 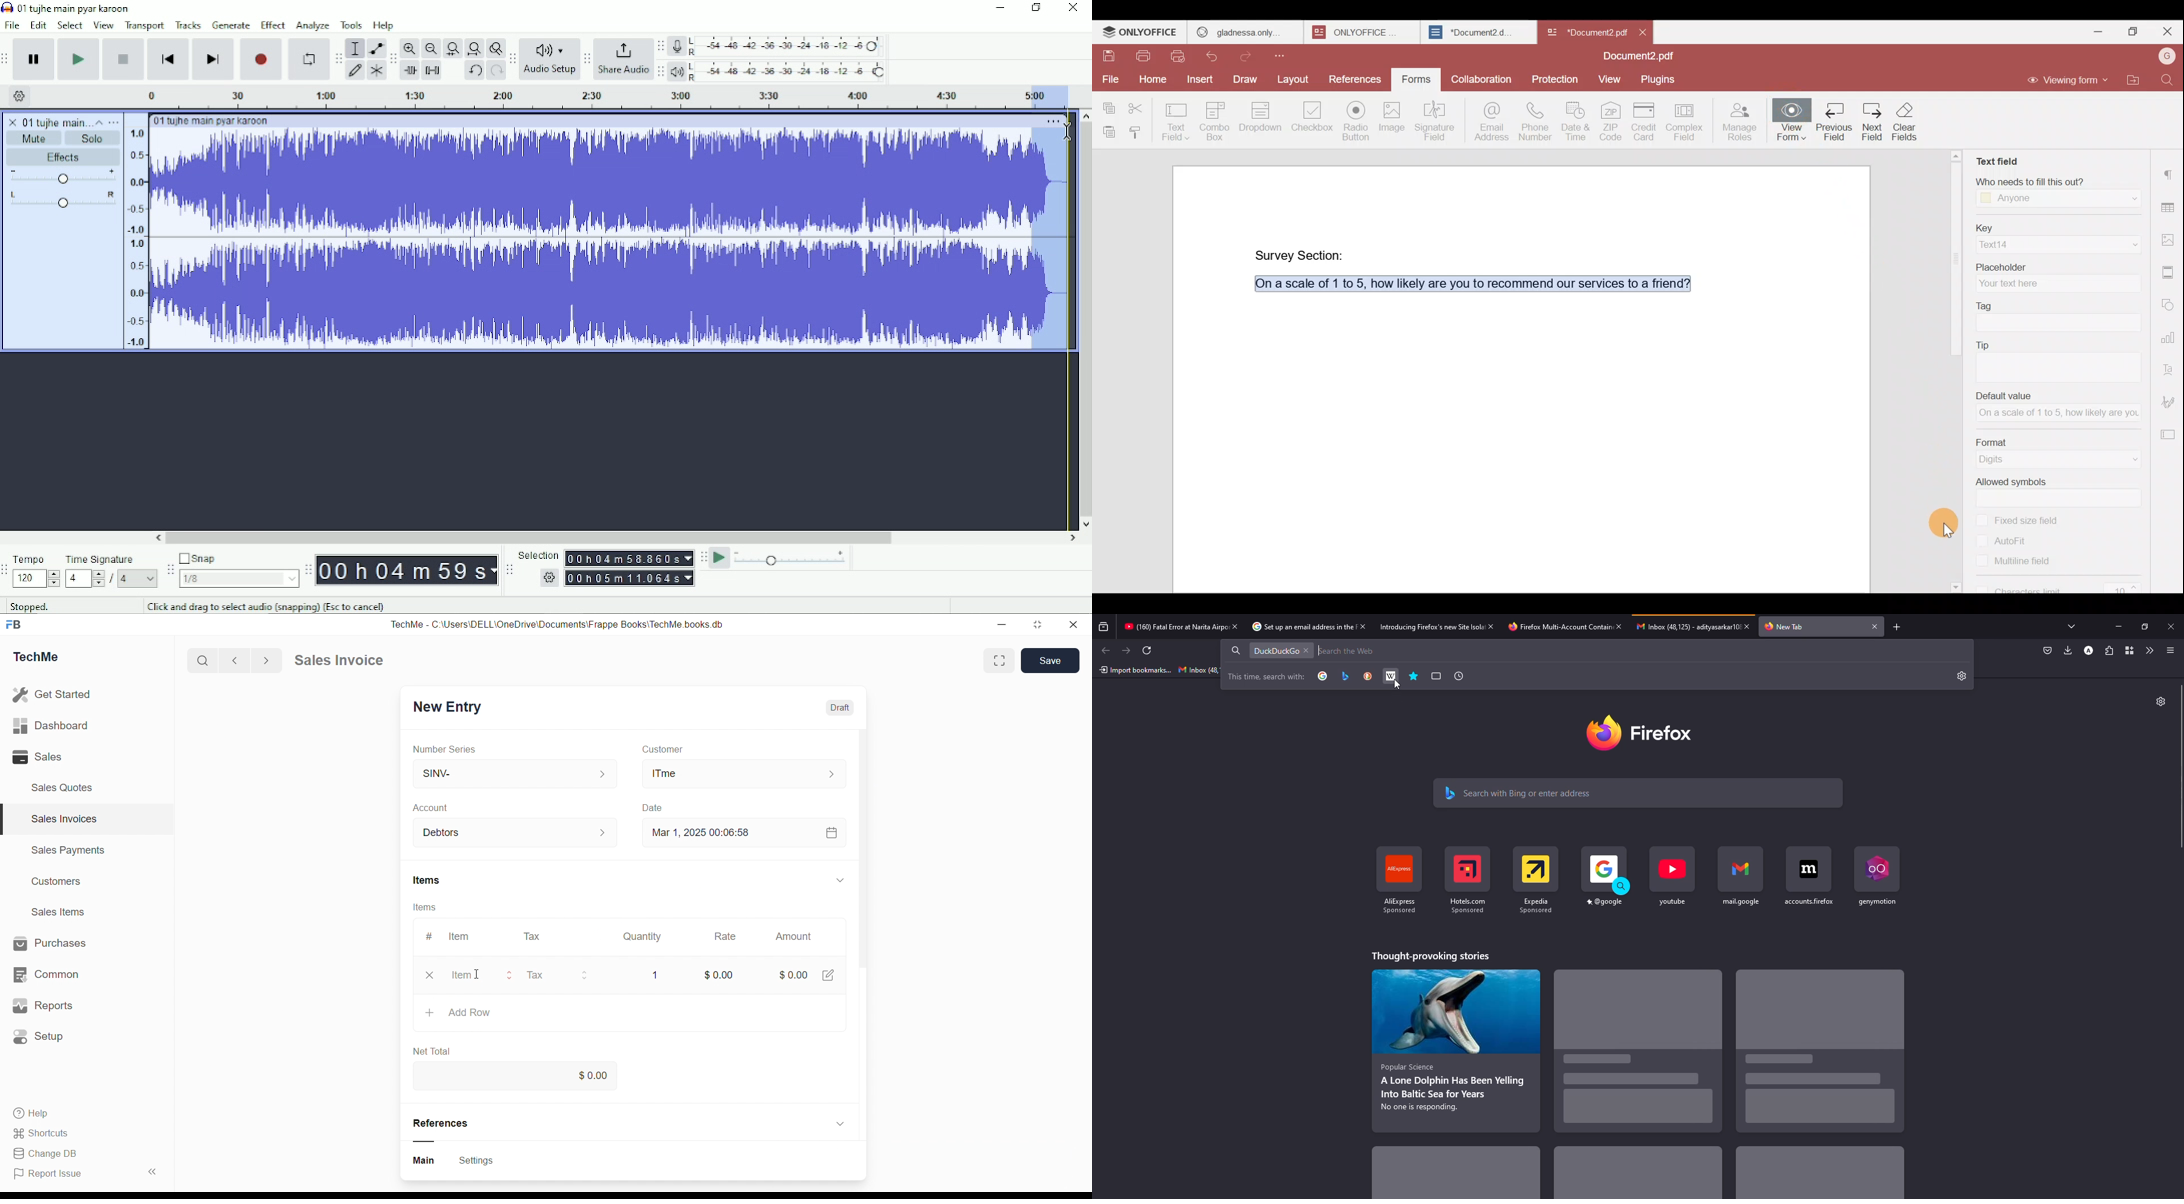 I want to click on # Item, so click(x=455, y=936).